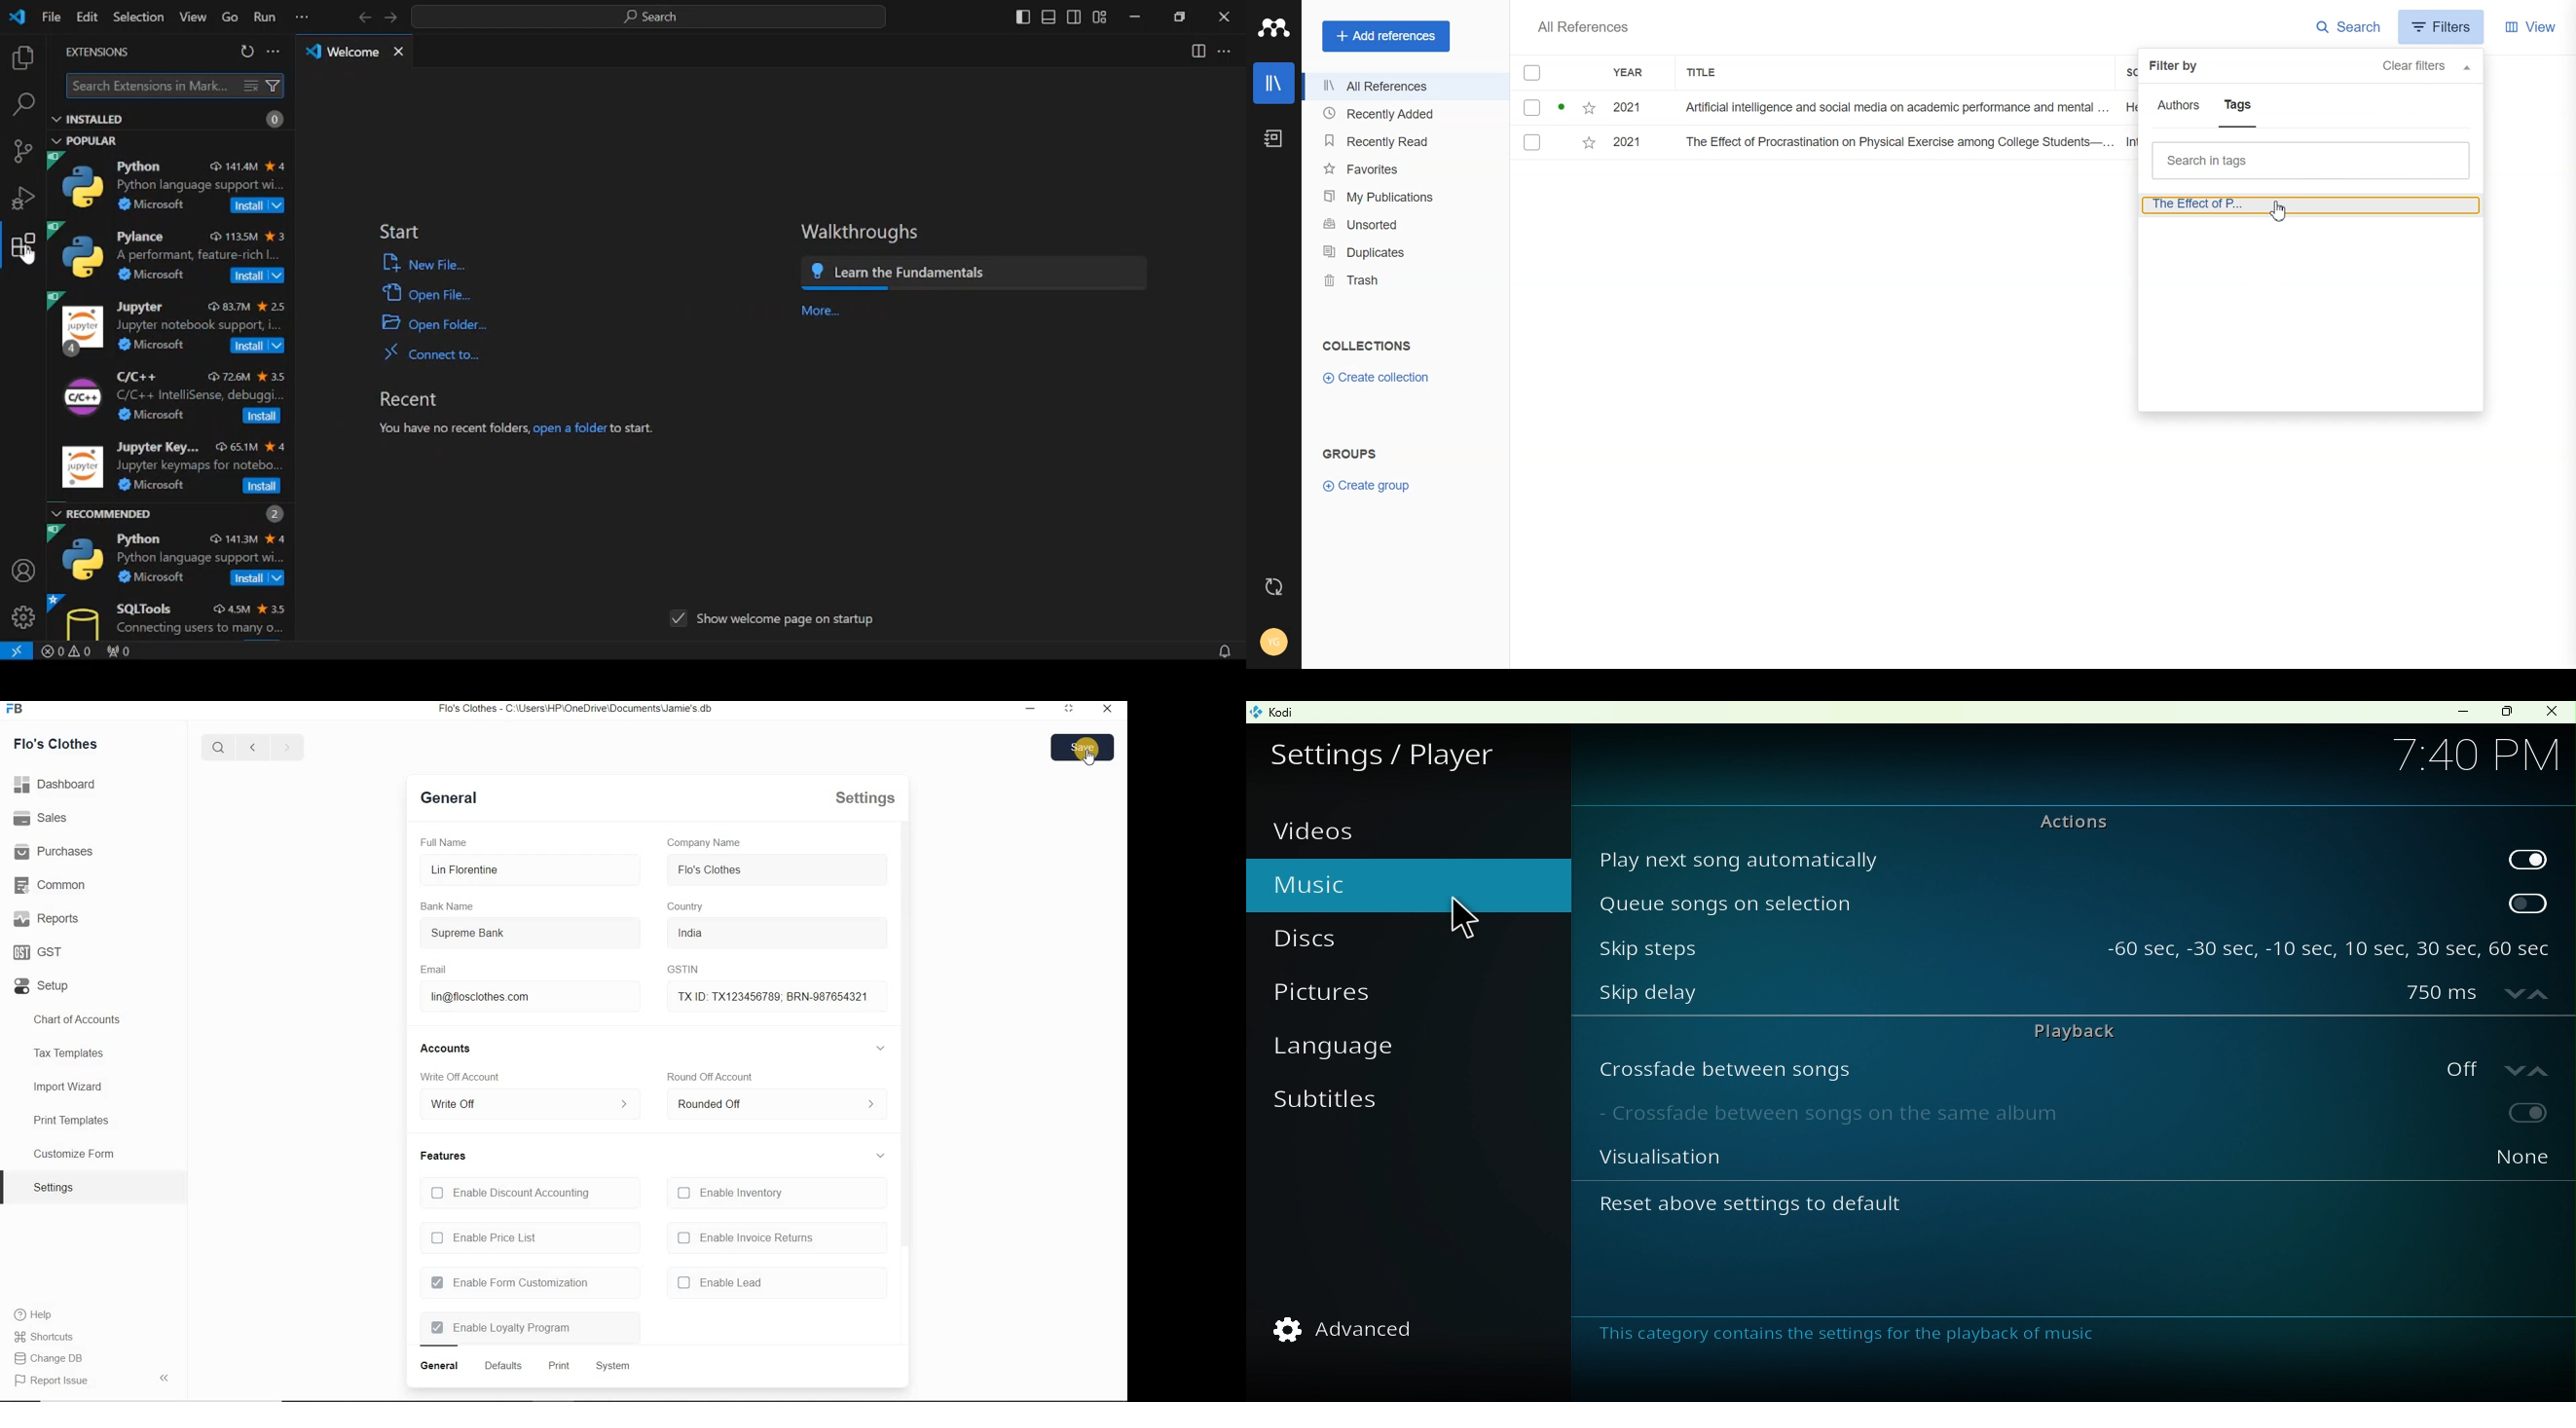  What do you see at coordinates (510, 1283) in the screenshot?
I see `Enable Form Customization` at bounding box center [510, 1283].